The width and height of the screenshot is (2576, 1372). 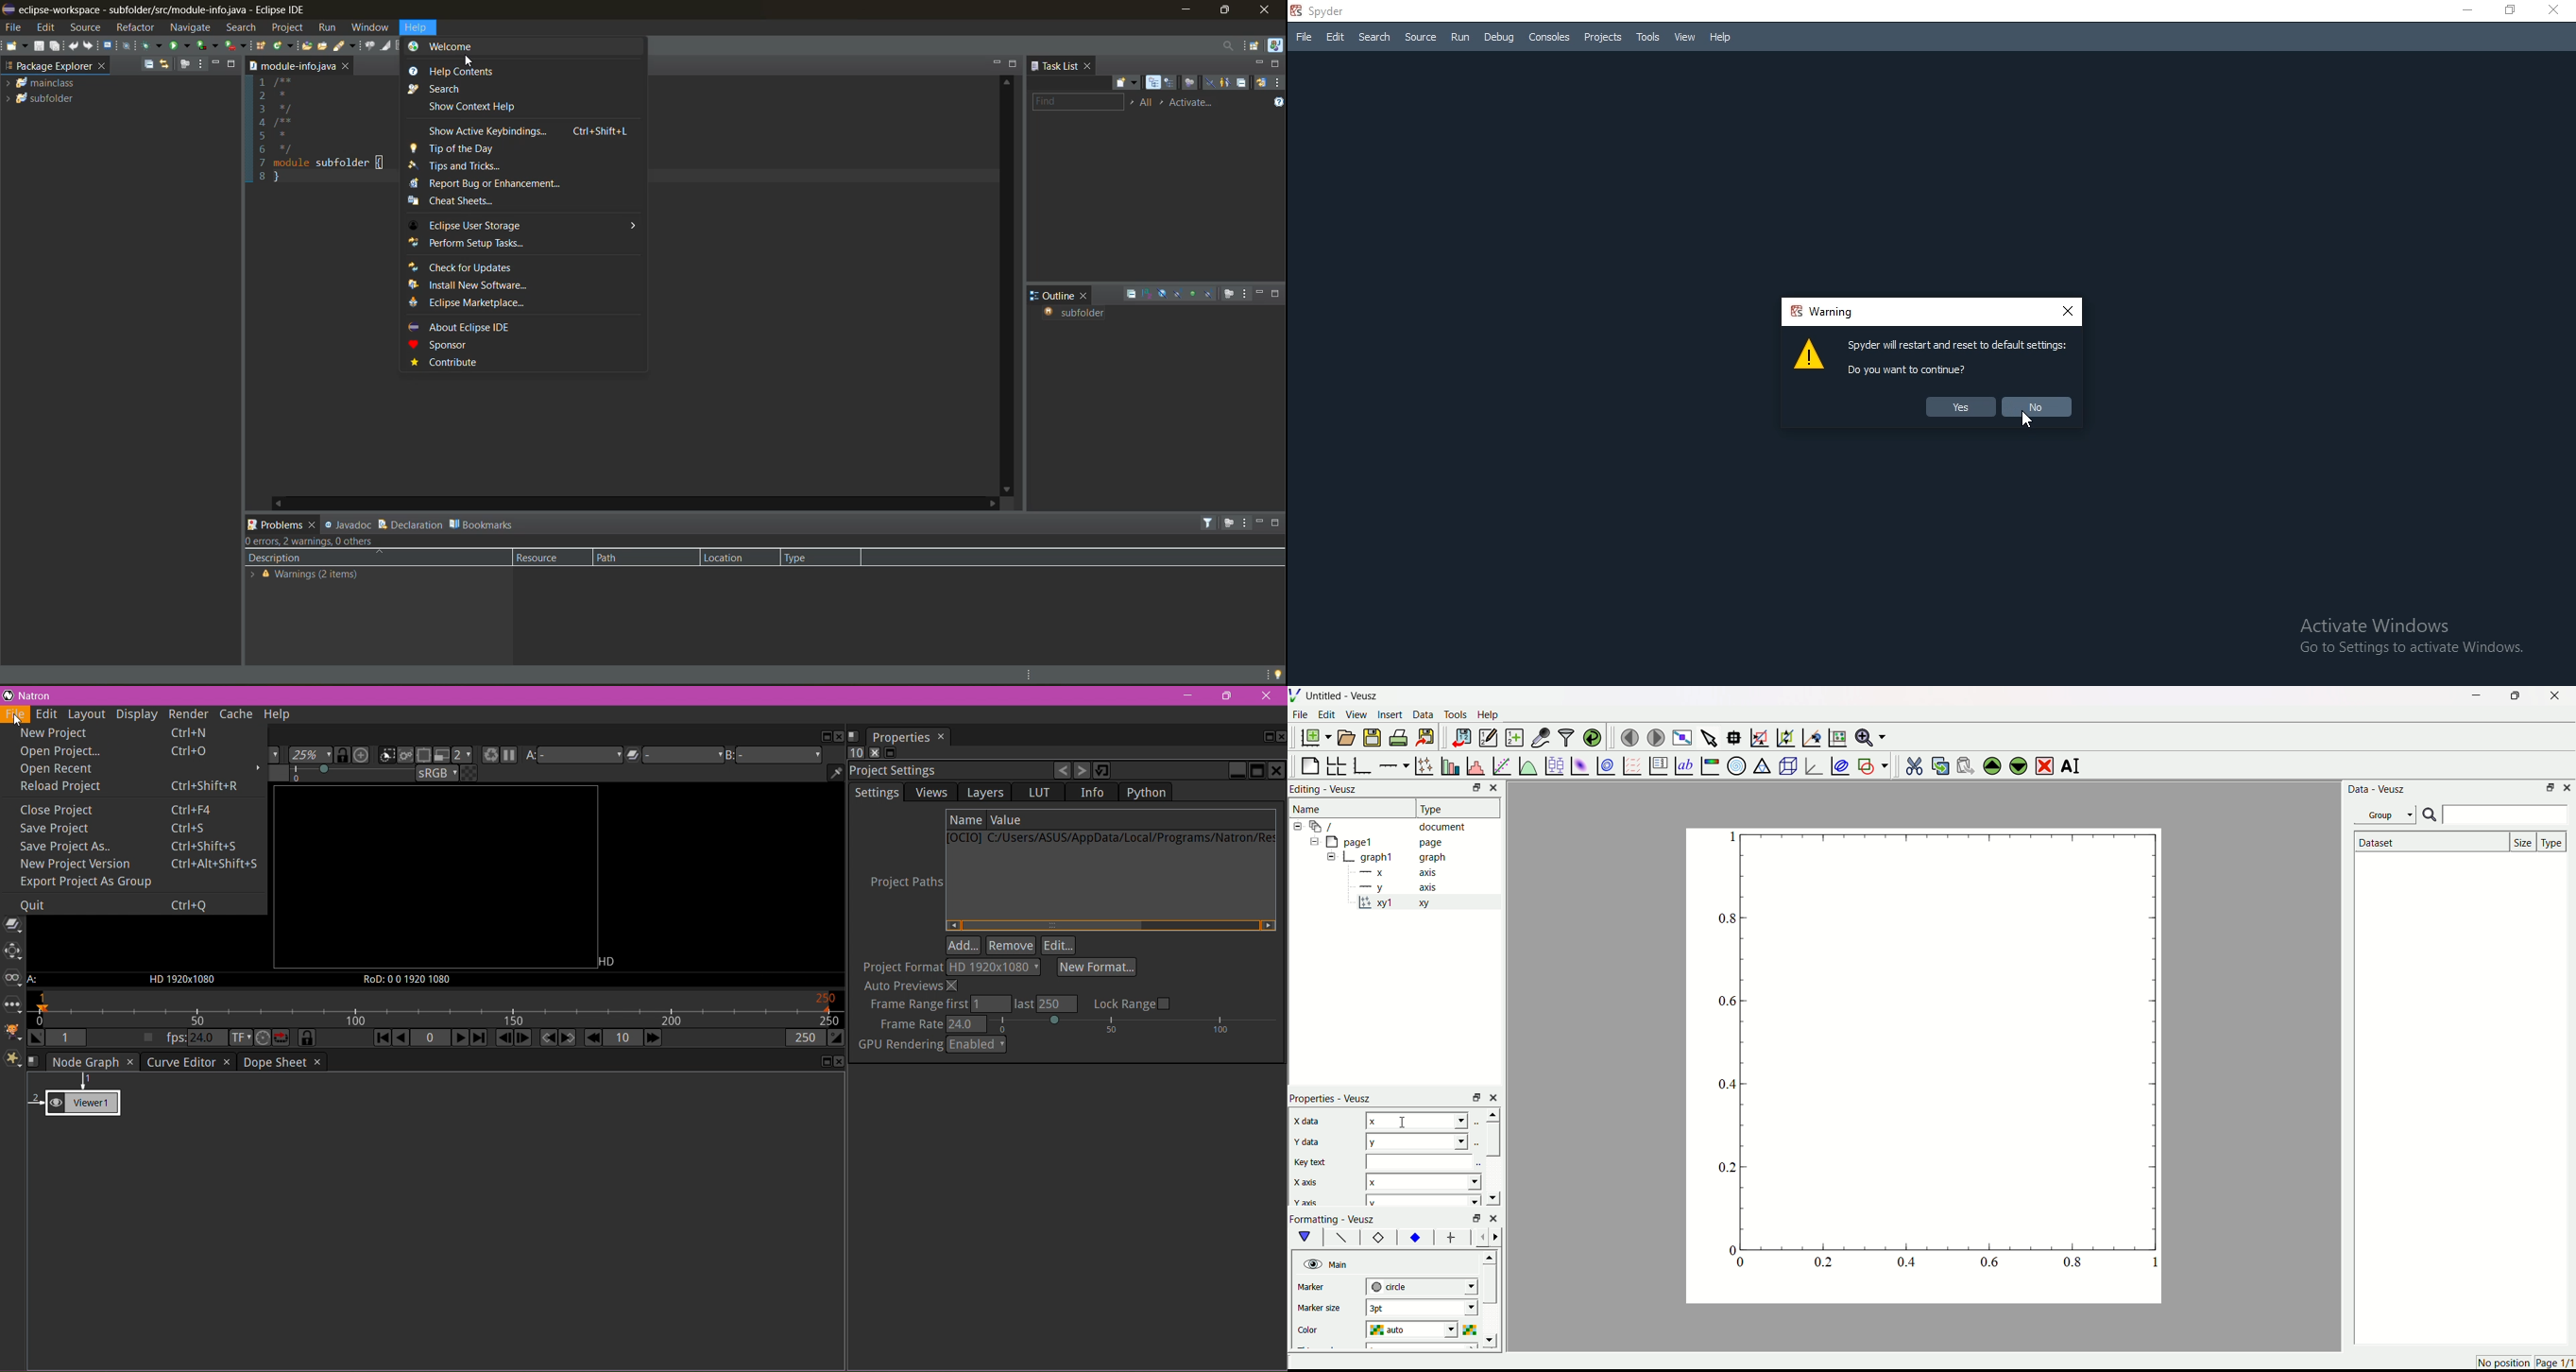 What do you see at coordinates (89, 28) in the screenshot?
I see `source` at bounding box center [89, 28].